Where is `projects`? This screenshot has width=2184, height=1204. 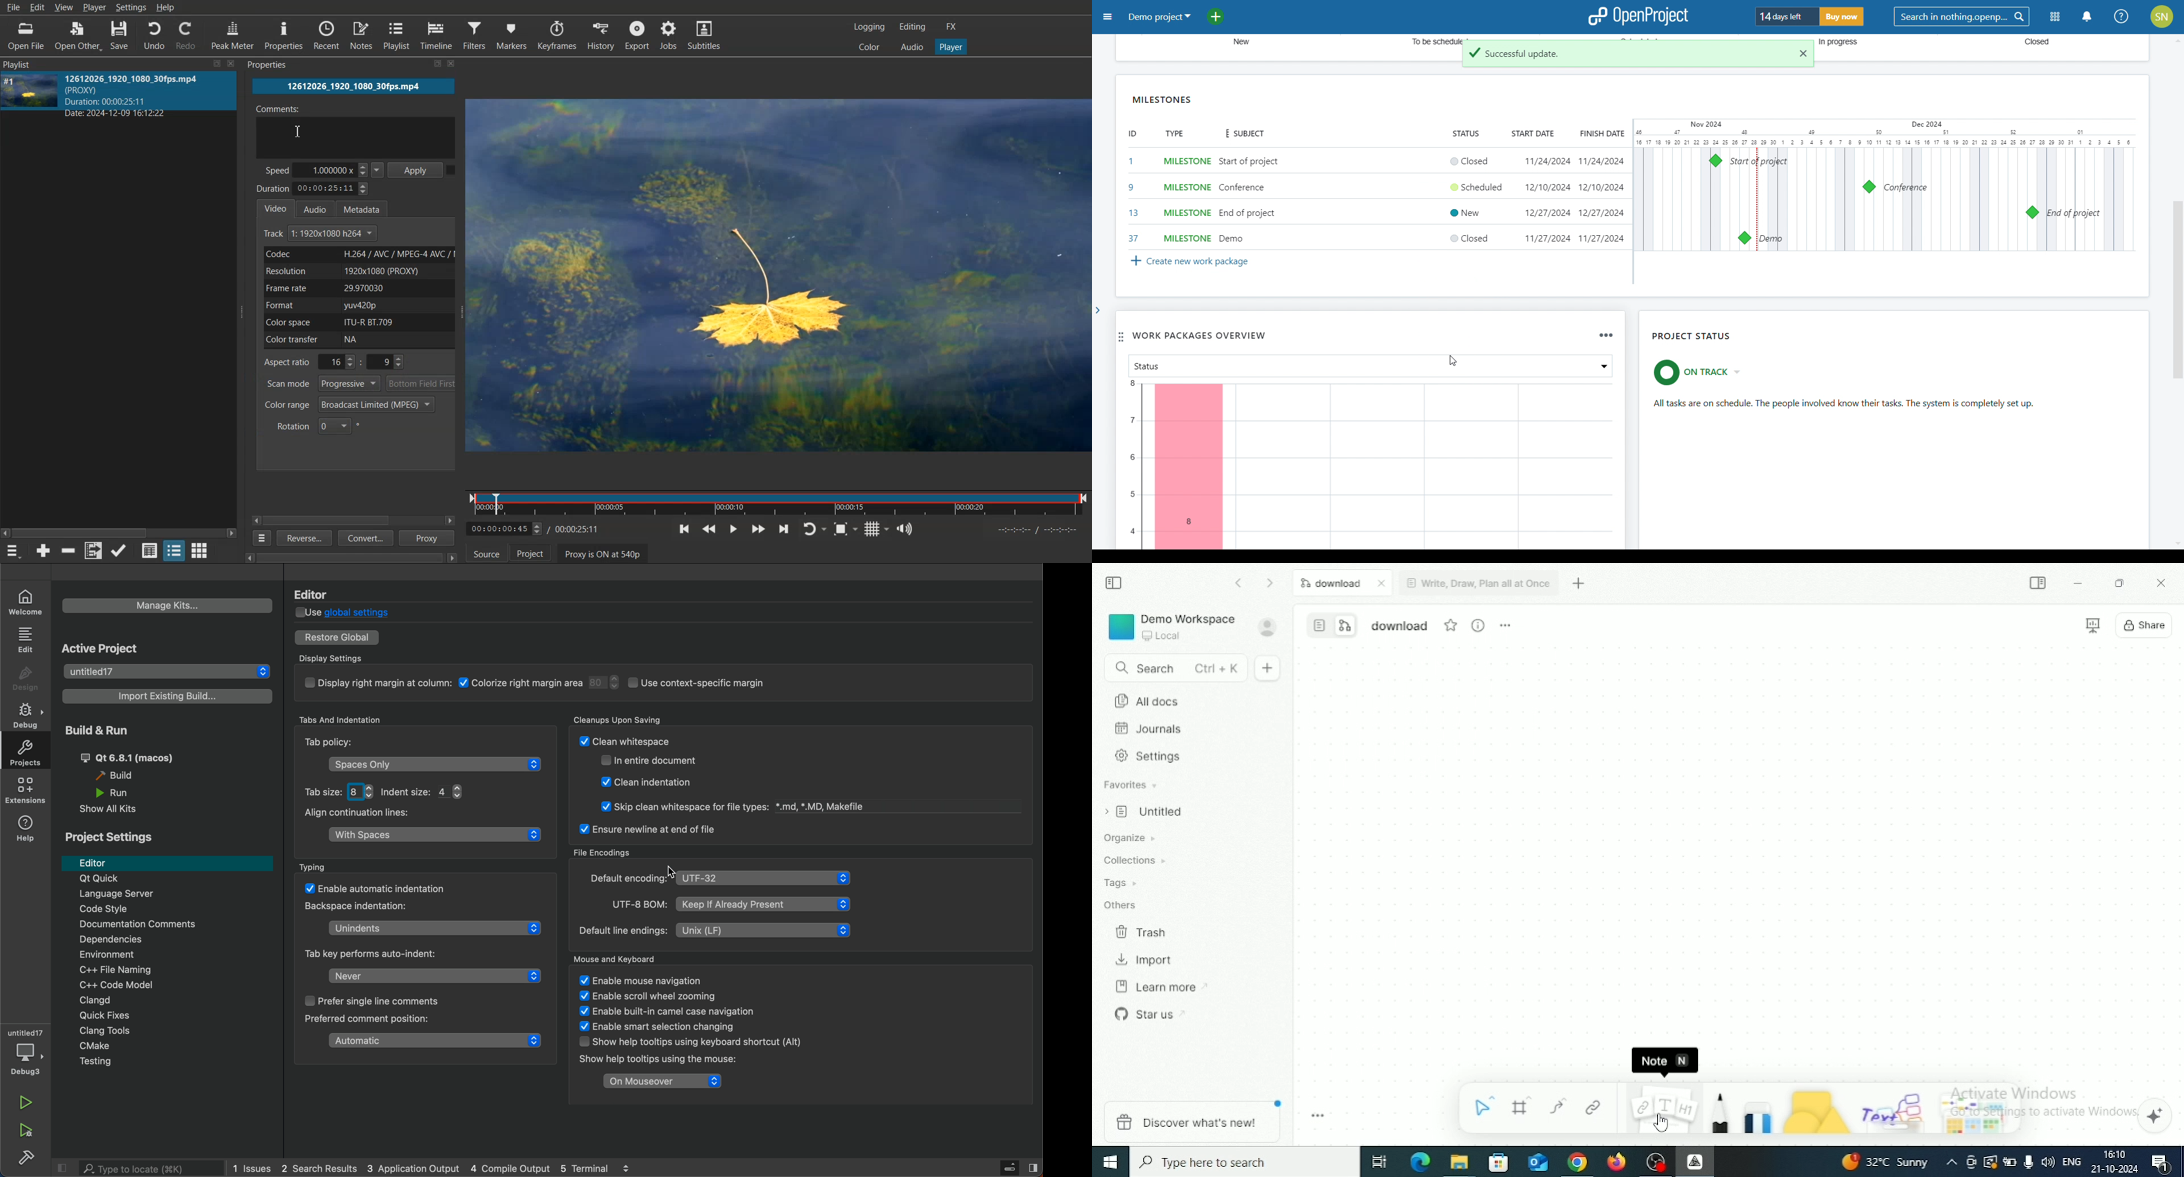 projects is located at coordinates (167, 672).